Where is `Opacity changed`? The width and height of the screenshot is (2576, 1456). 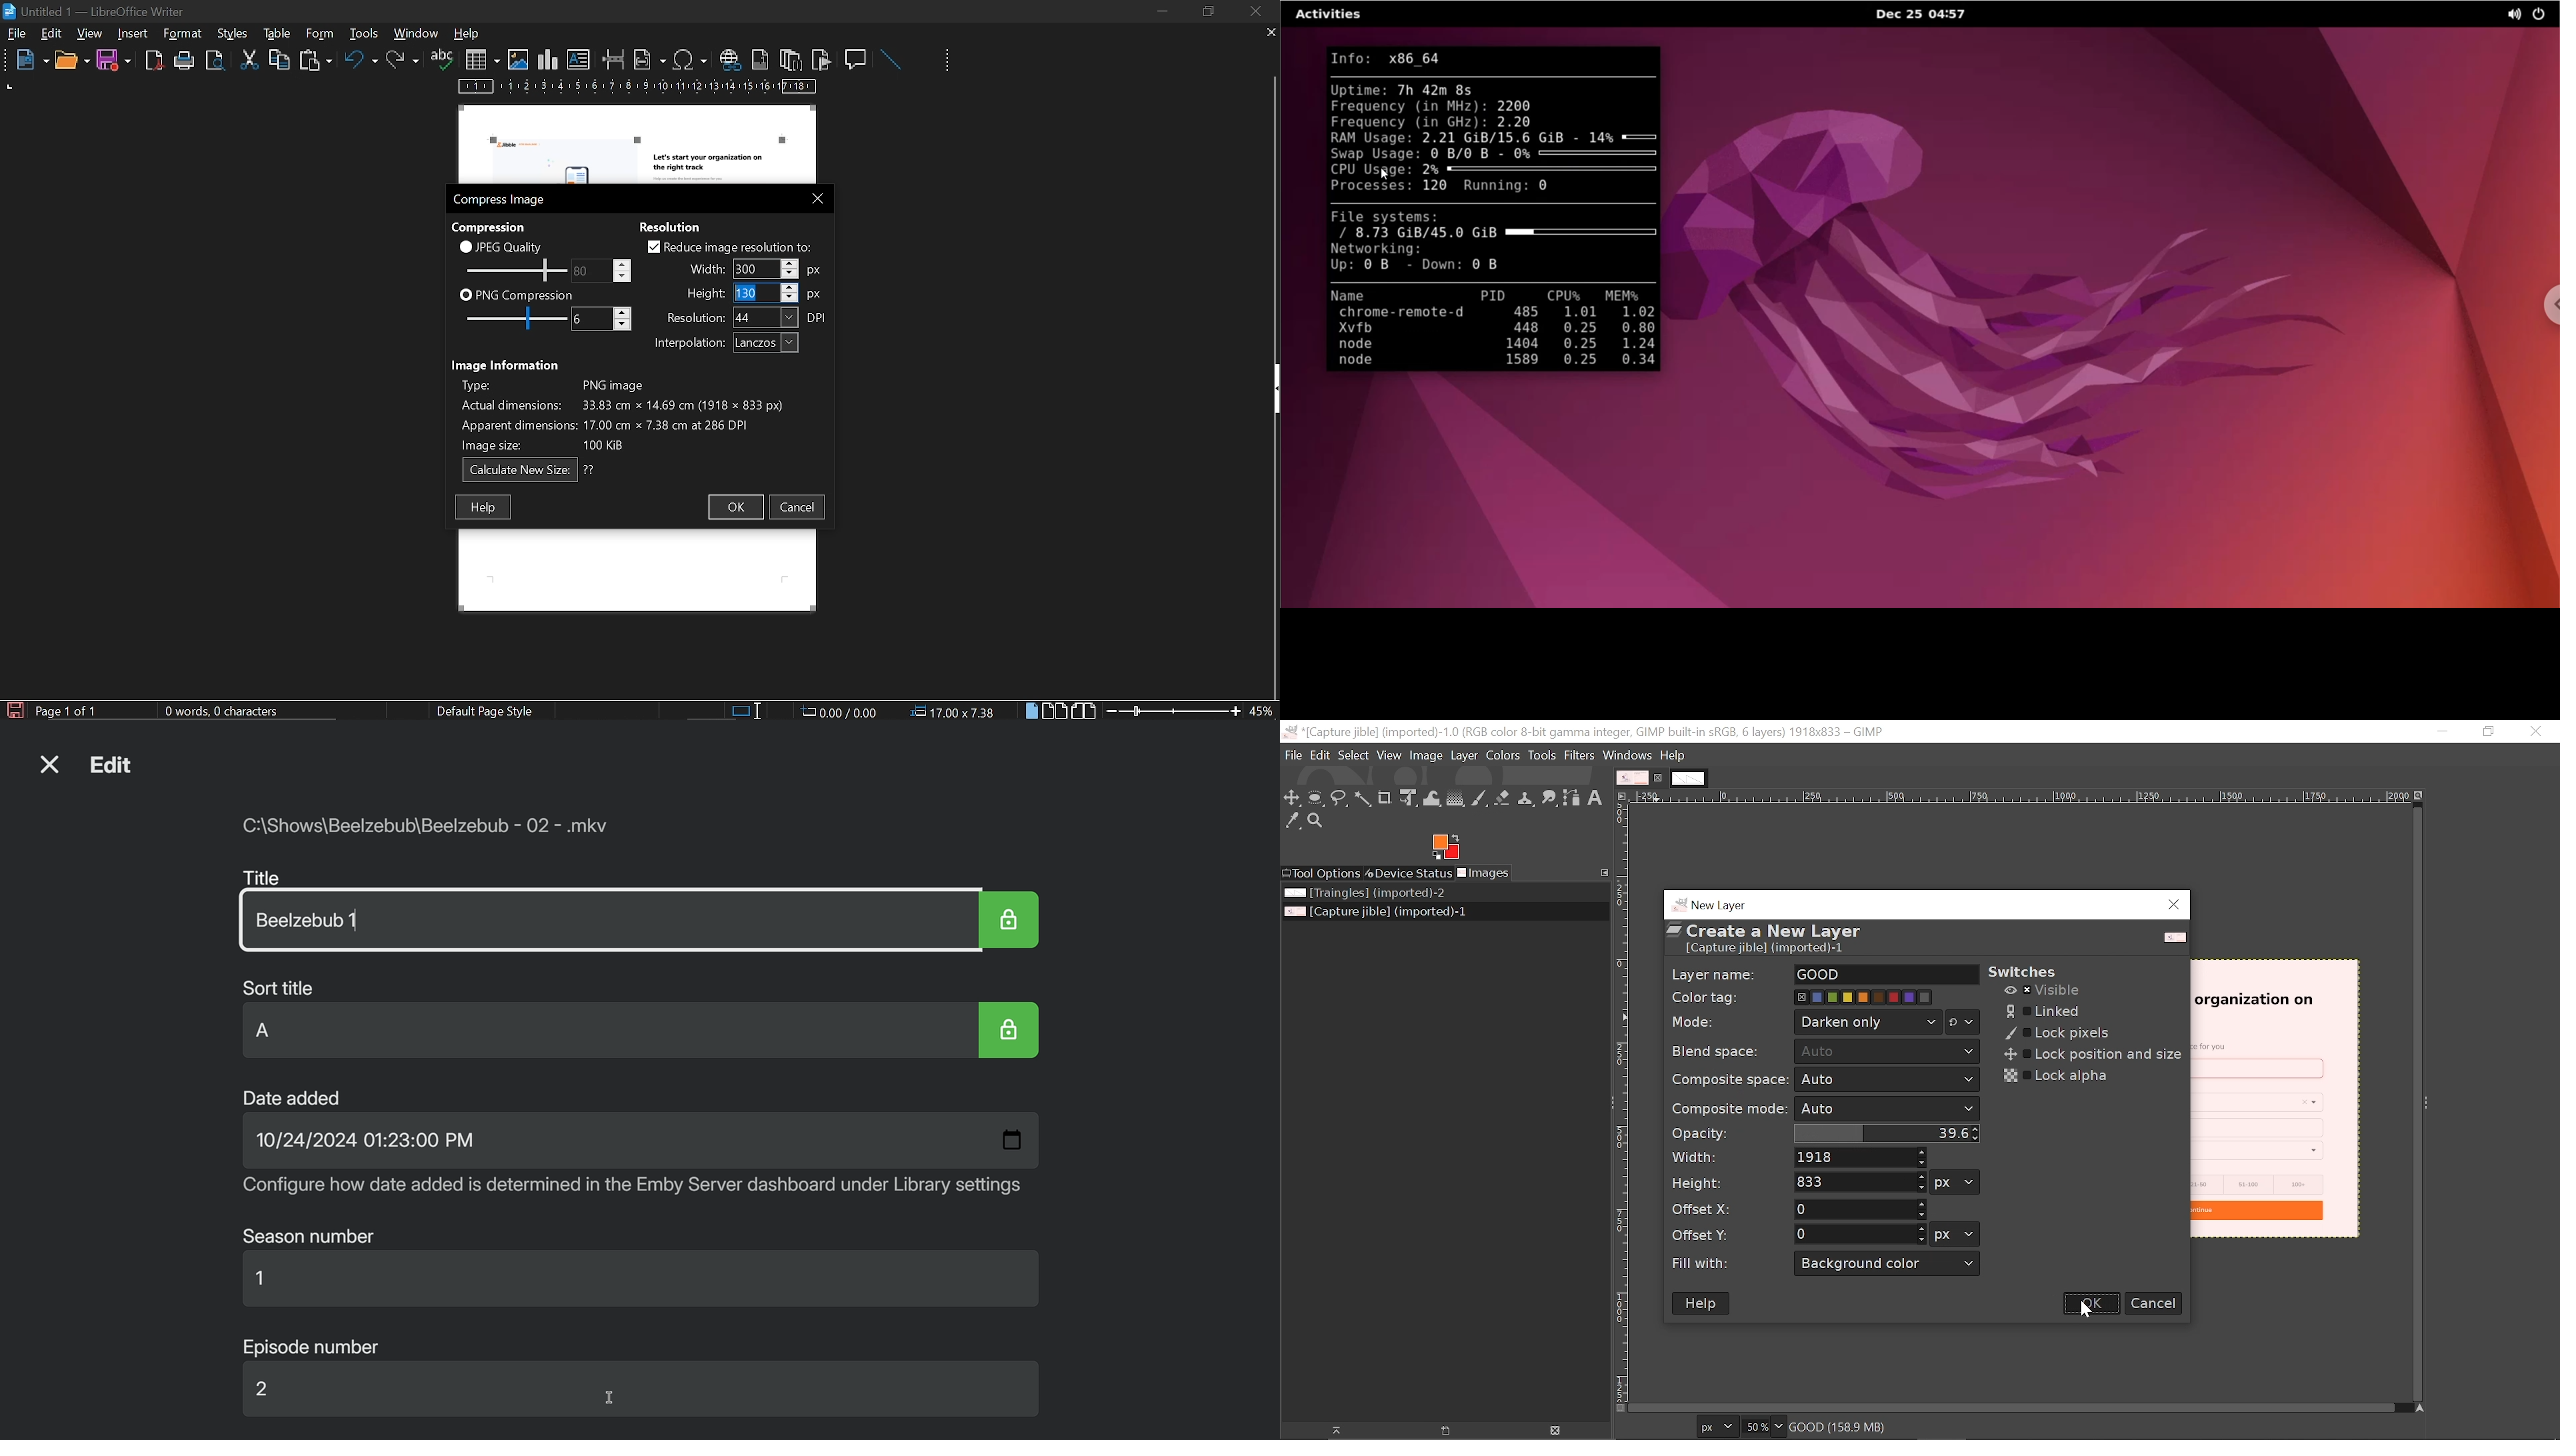 Opacity changed is located at coordinates (1883, 1133).